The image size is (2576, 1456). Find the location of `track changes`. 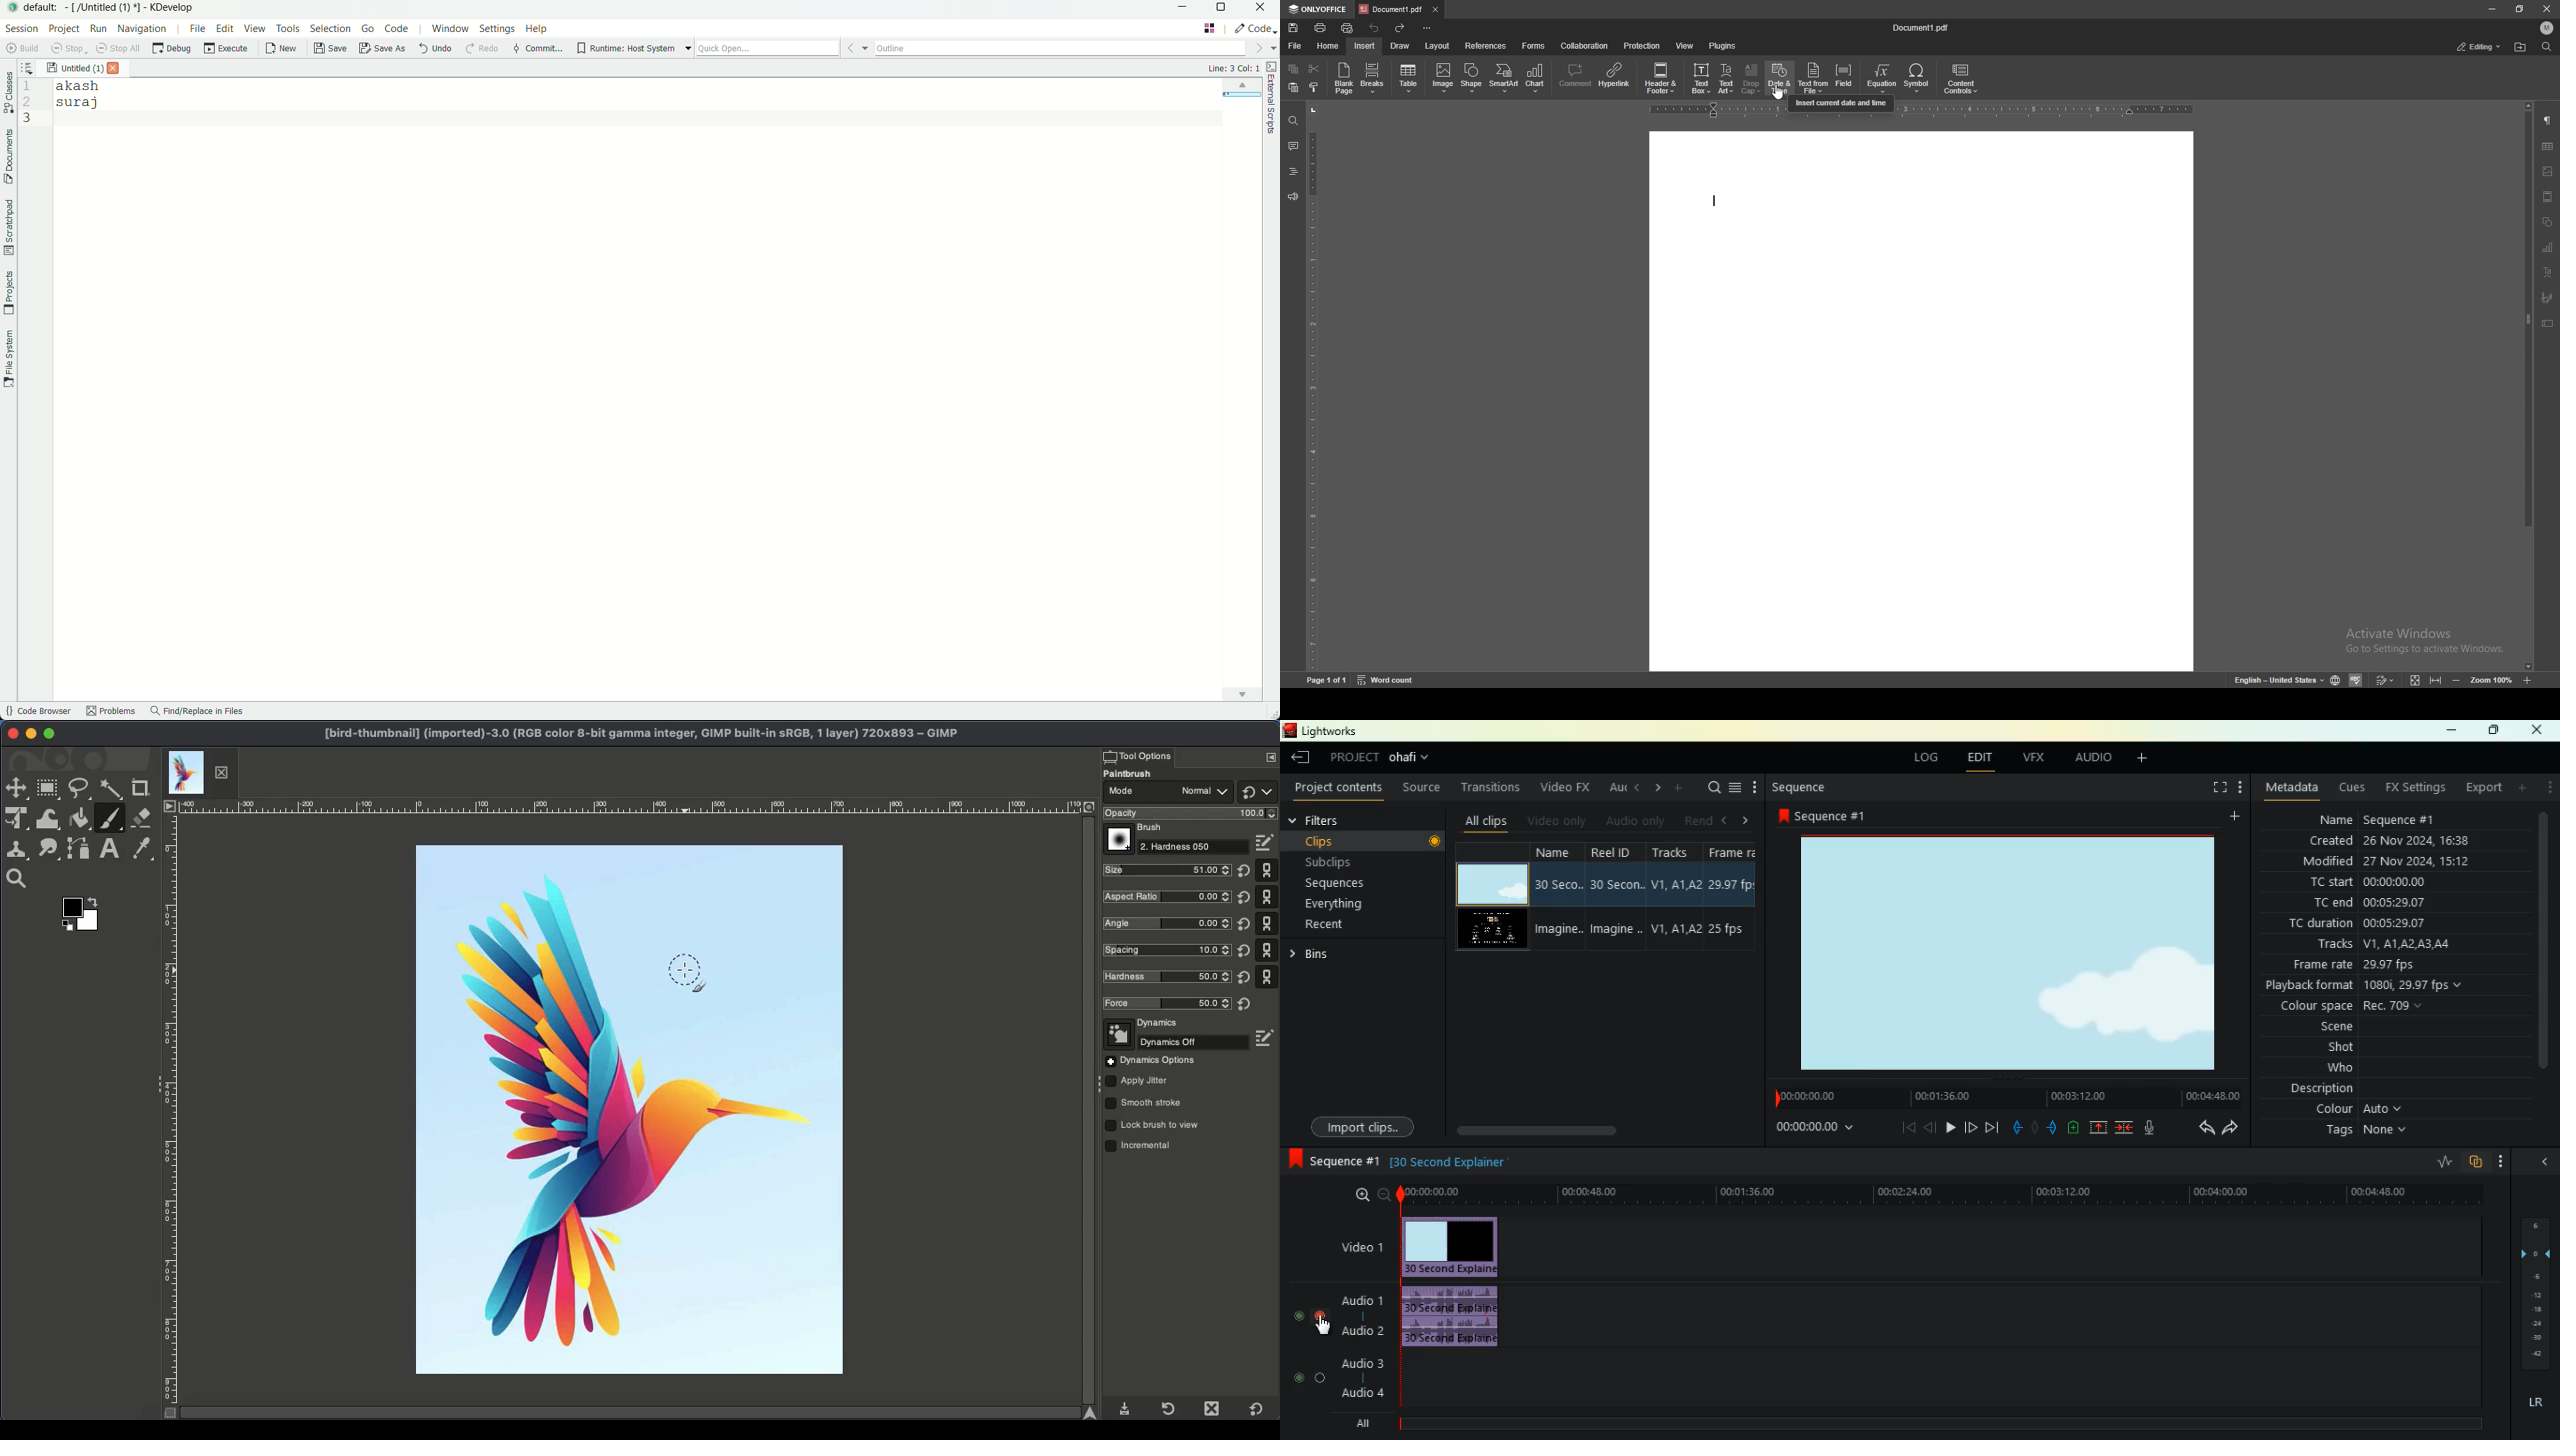

track changes is located at coordinates (2384, 679).